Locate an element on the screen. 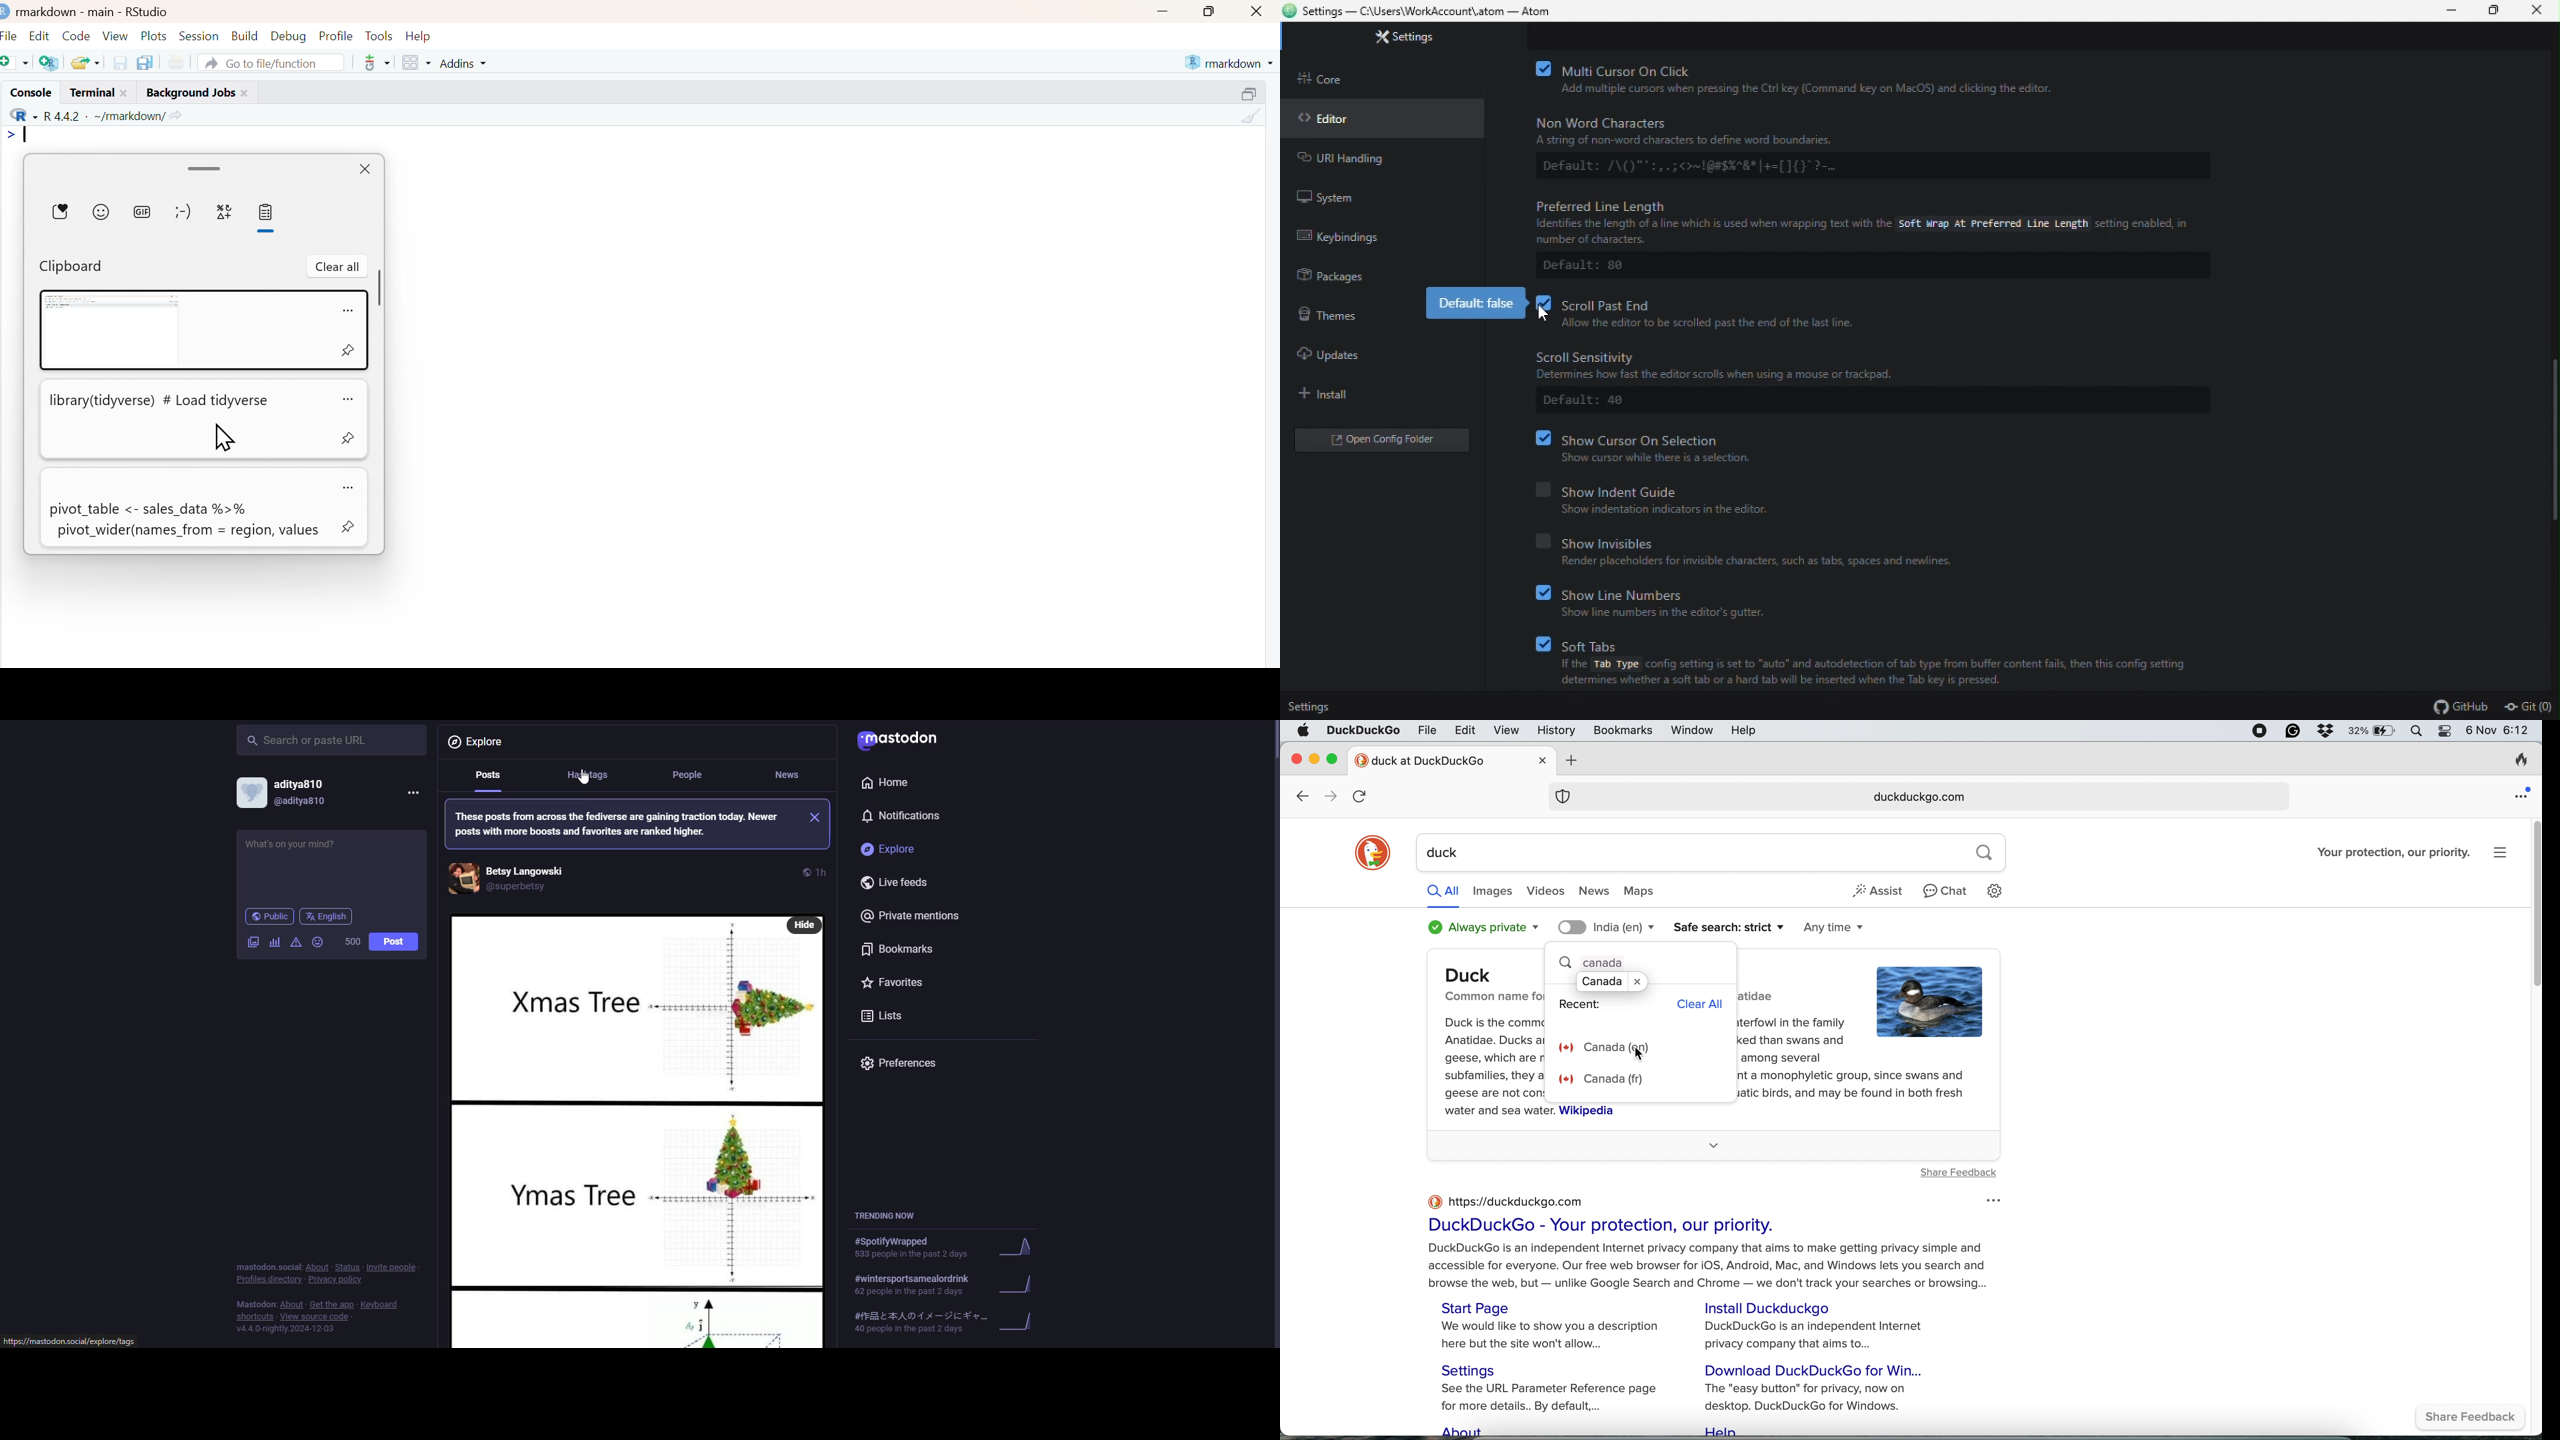 Image resolution: width=2576 pixels, height=1456 pixels. clipboard entry #1 is located at coordinates (184, 330).